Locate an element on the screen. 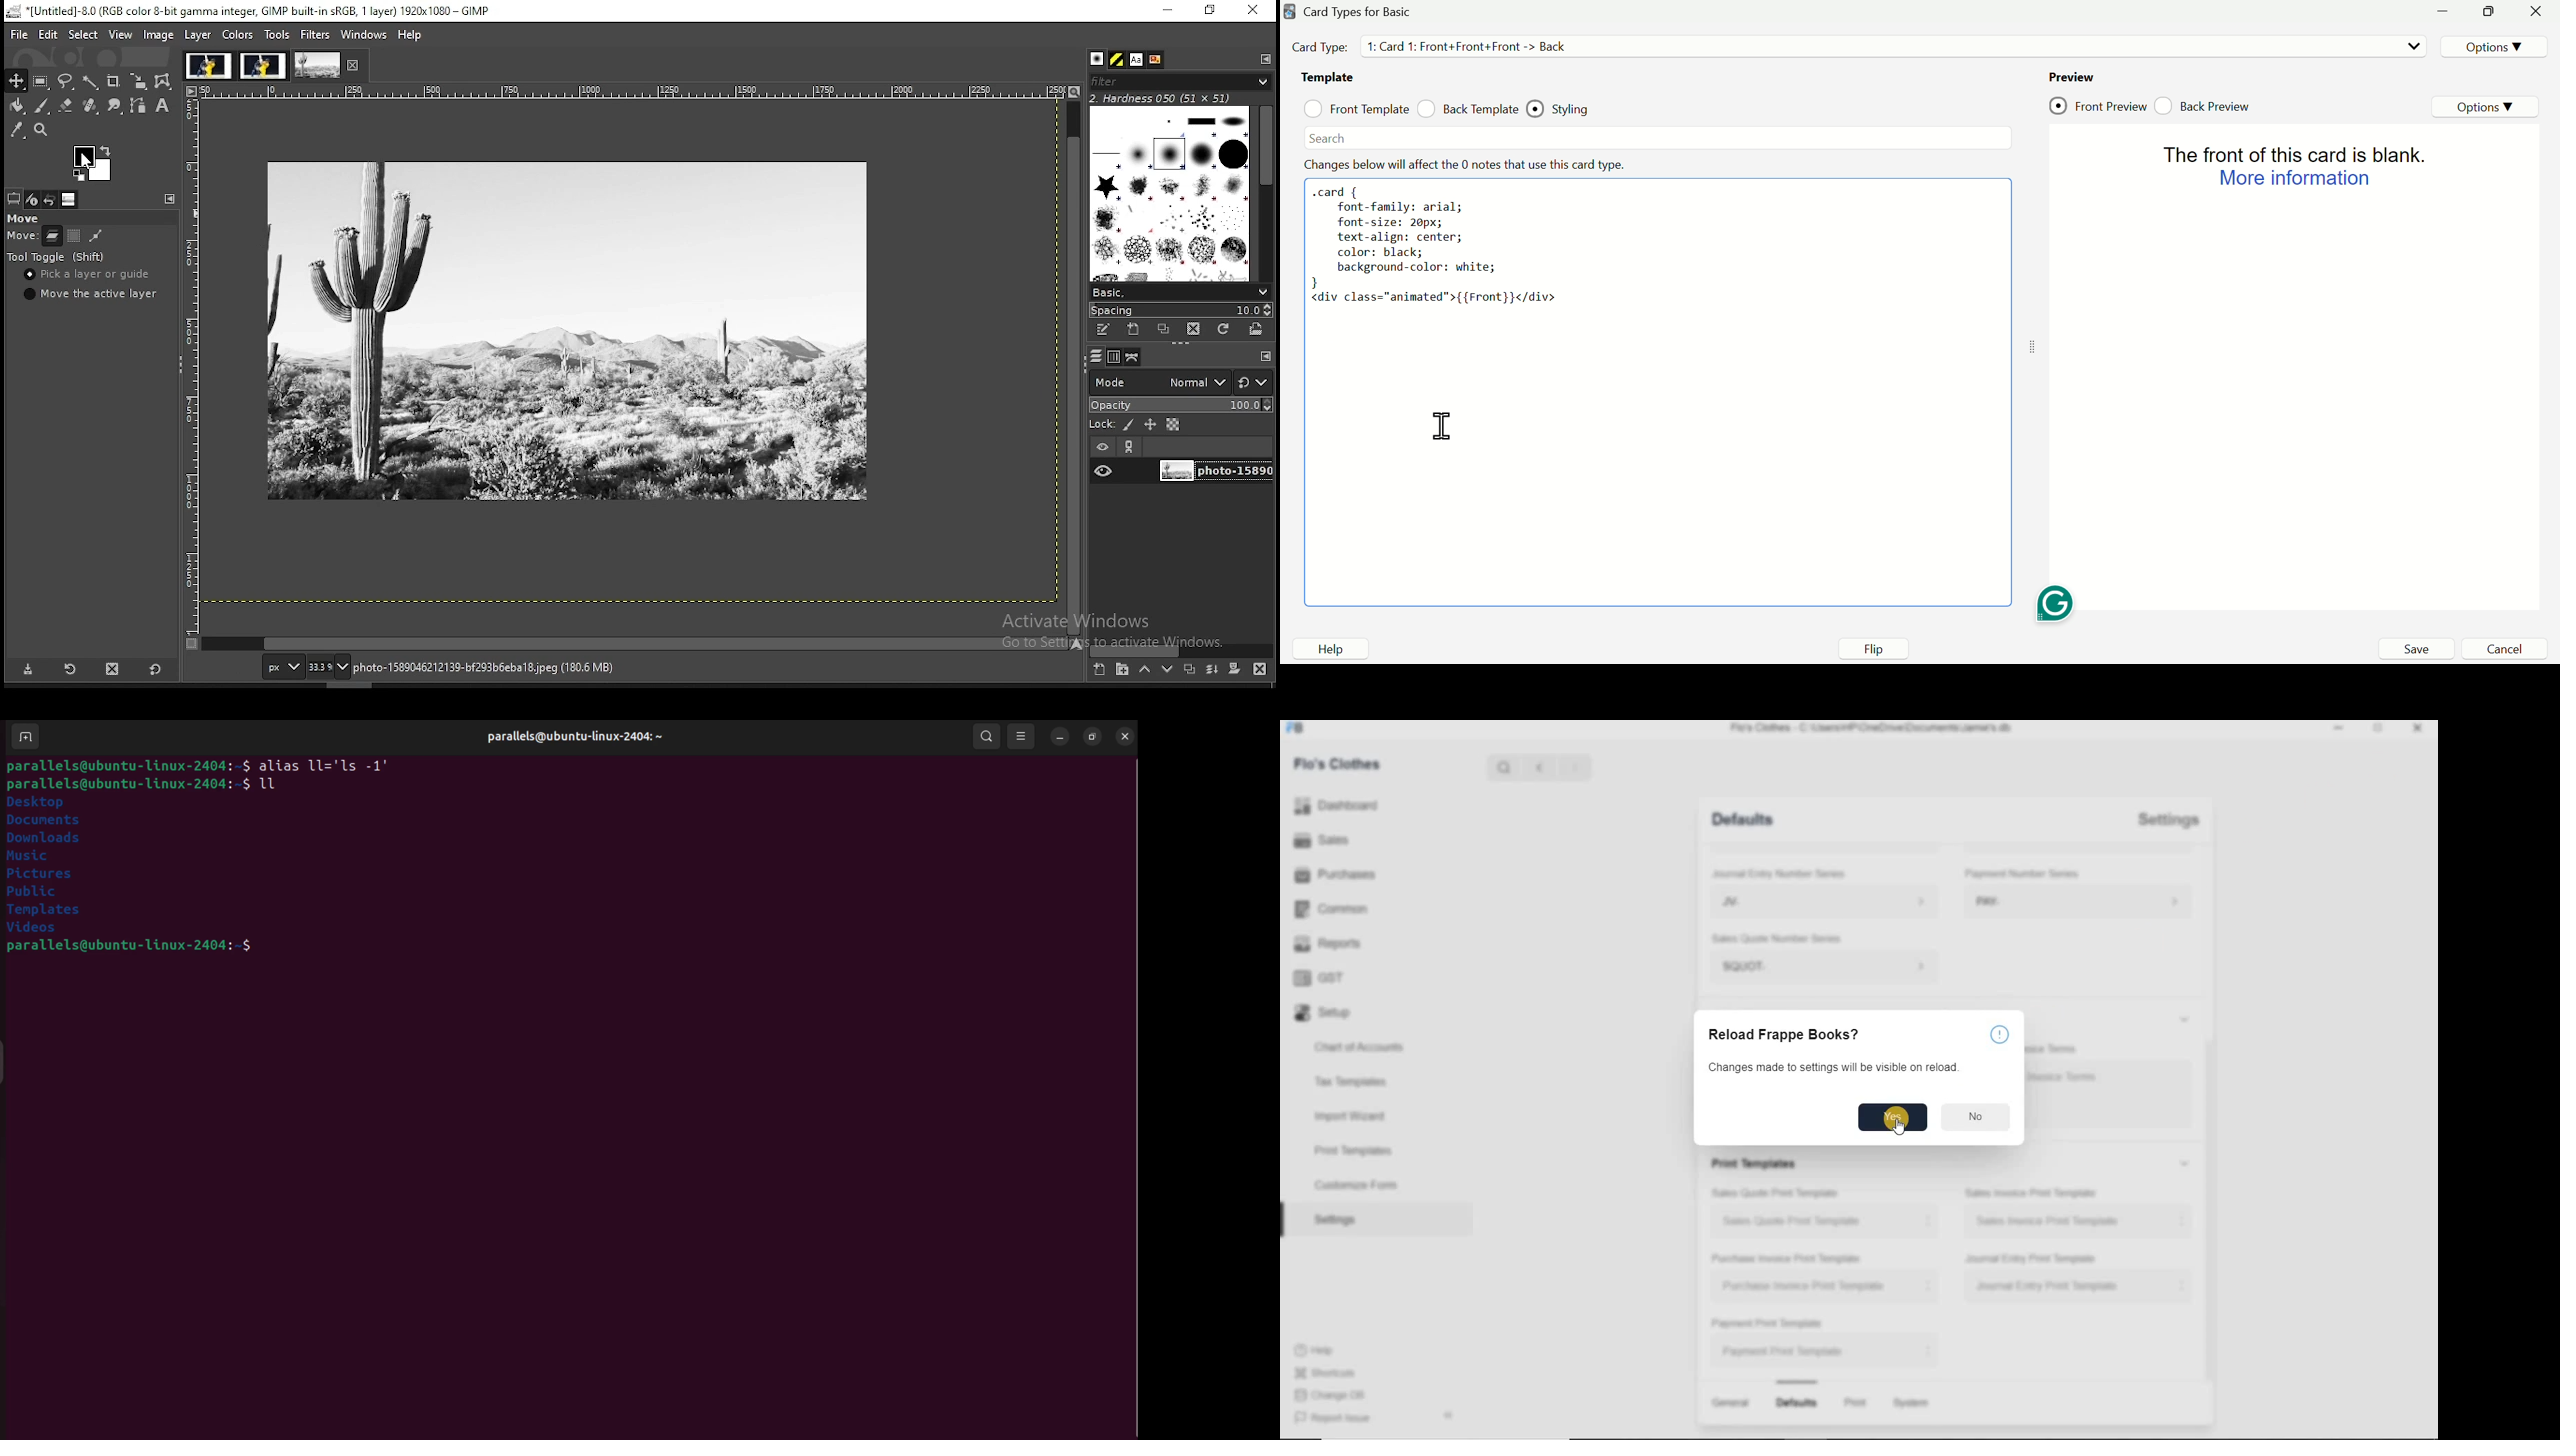 This screenshot has width=2576, height=1456. Print Templates is located at coordinates (1352, 1150).